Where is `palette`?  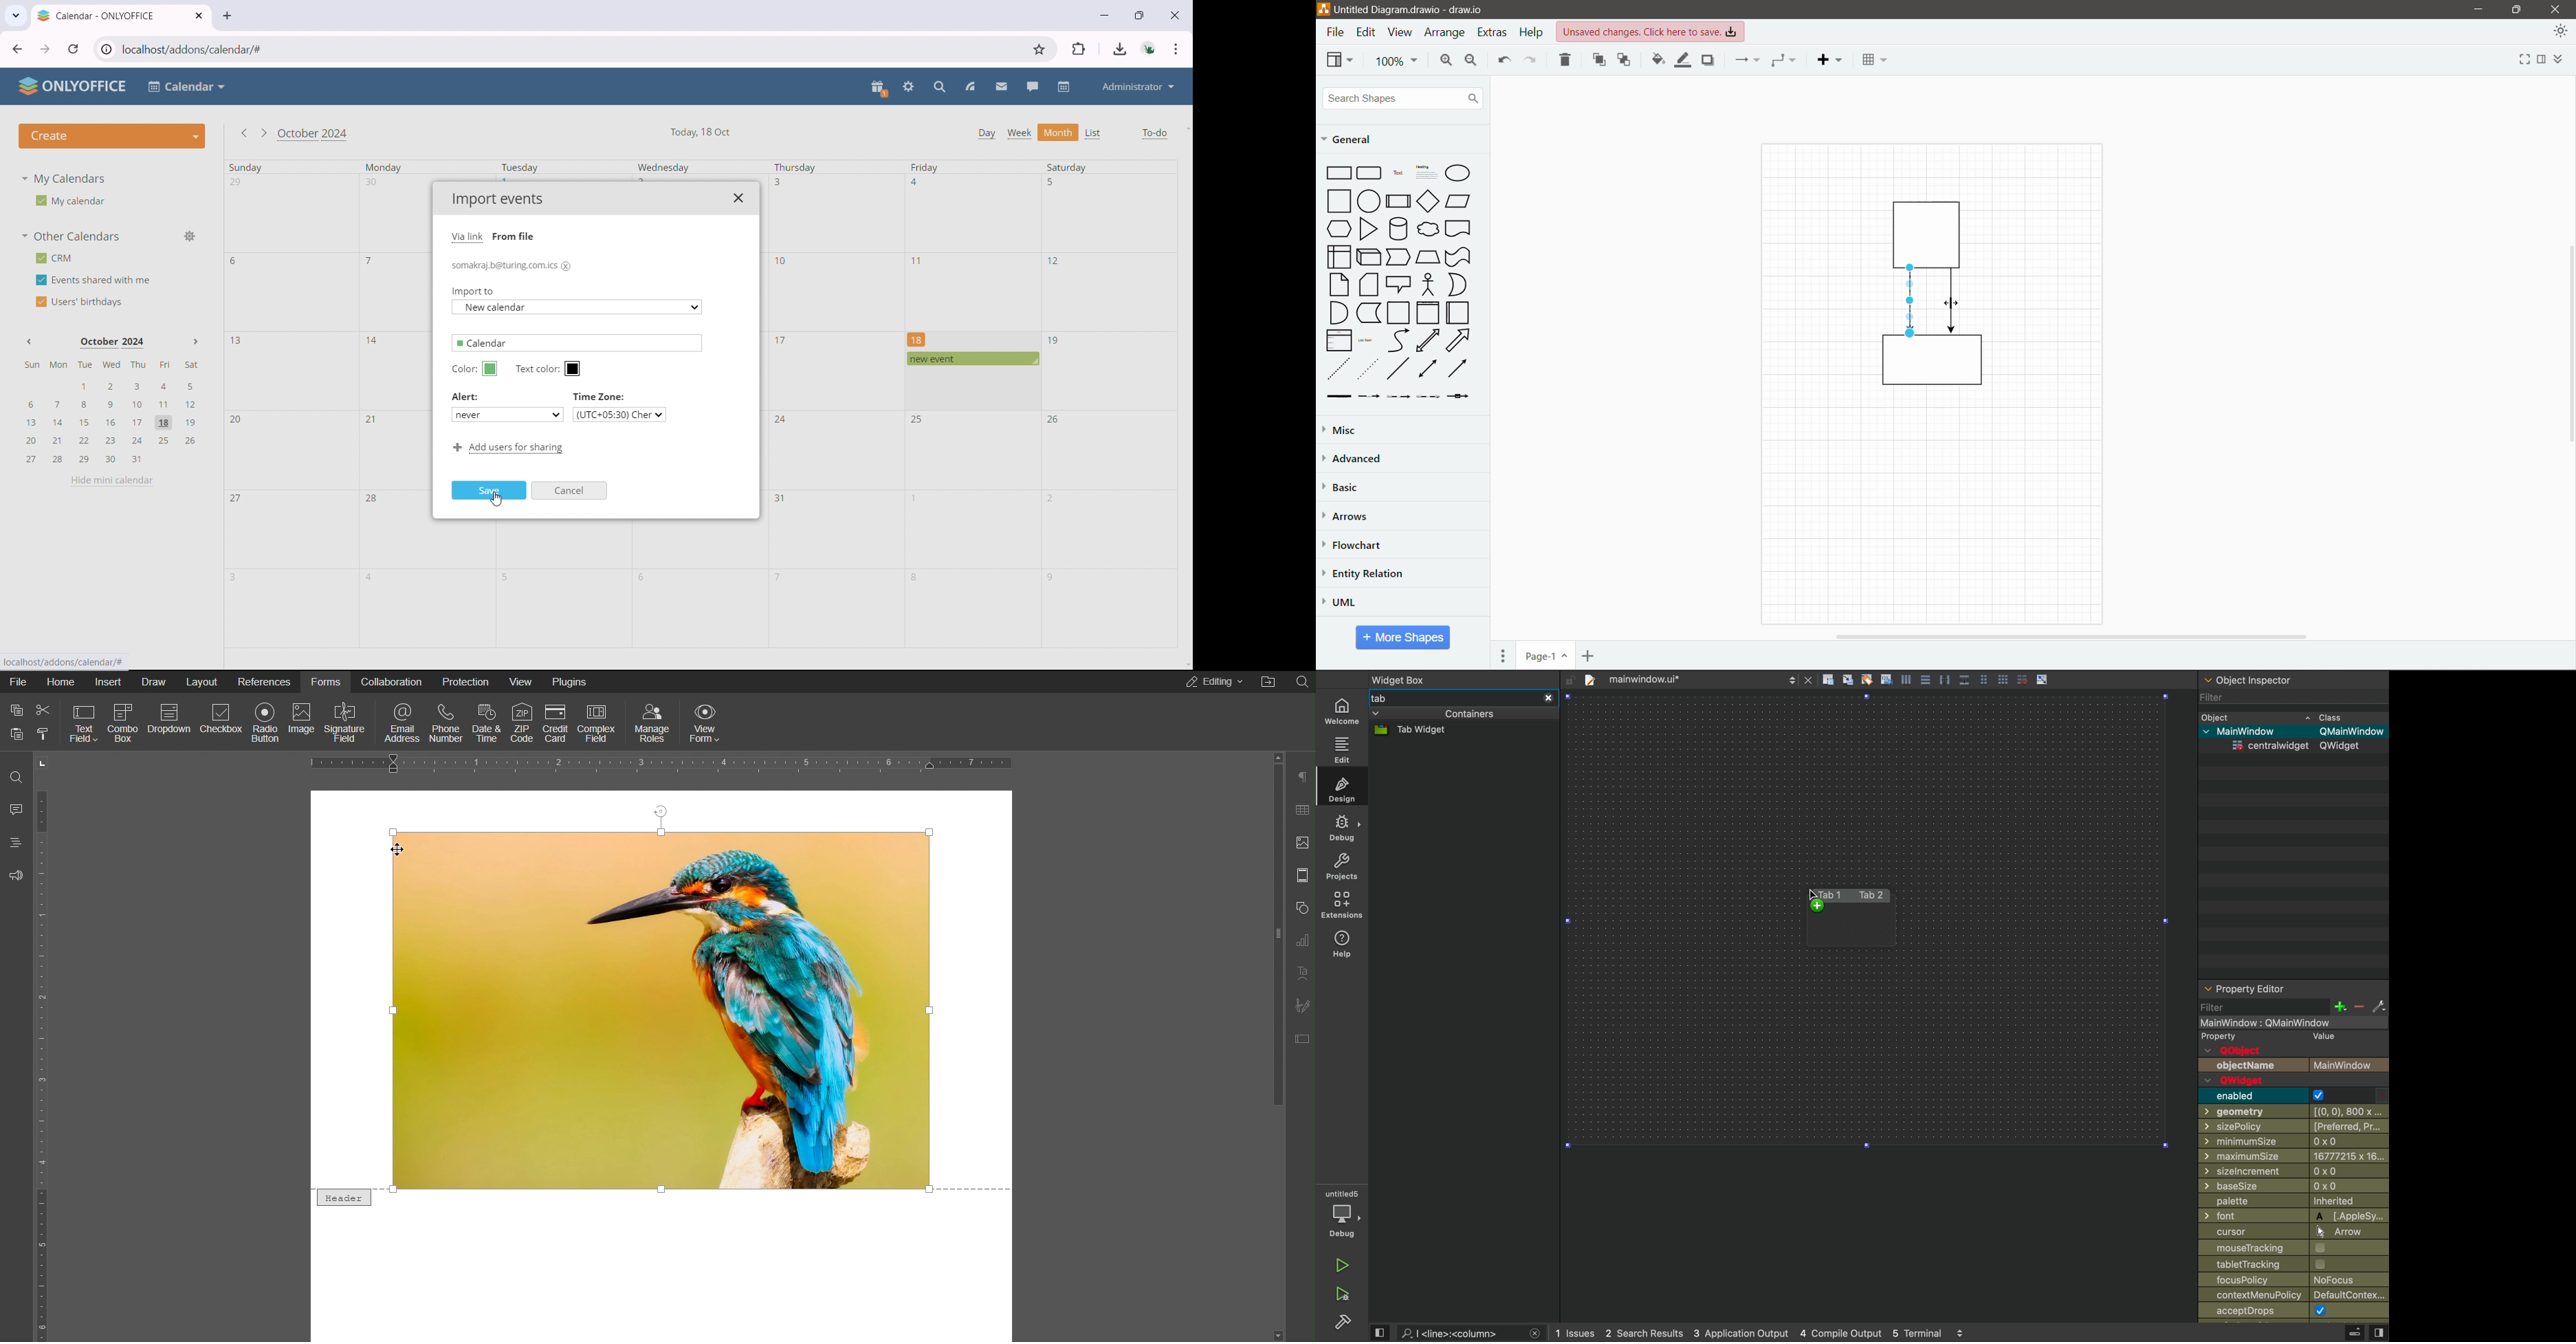 palette is located at coordinates (2291, 1203).